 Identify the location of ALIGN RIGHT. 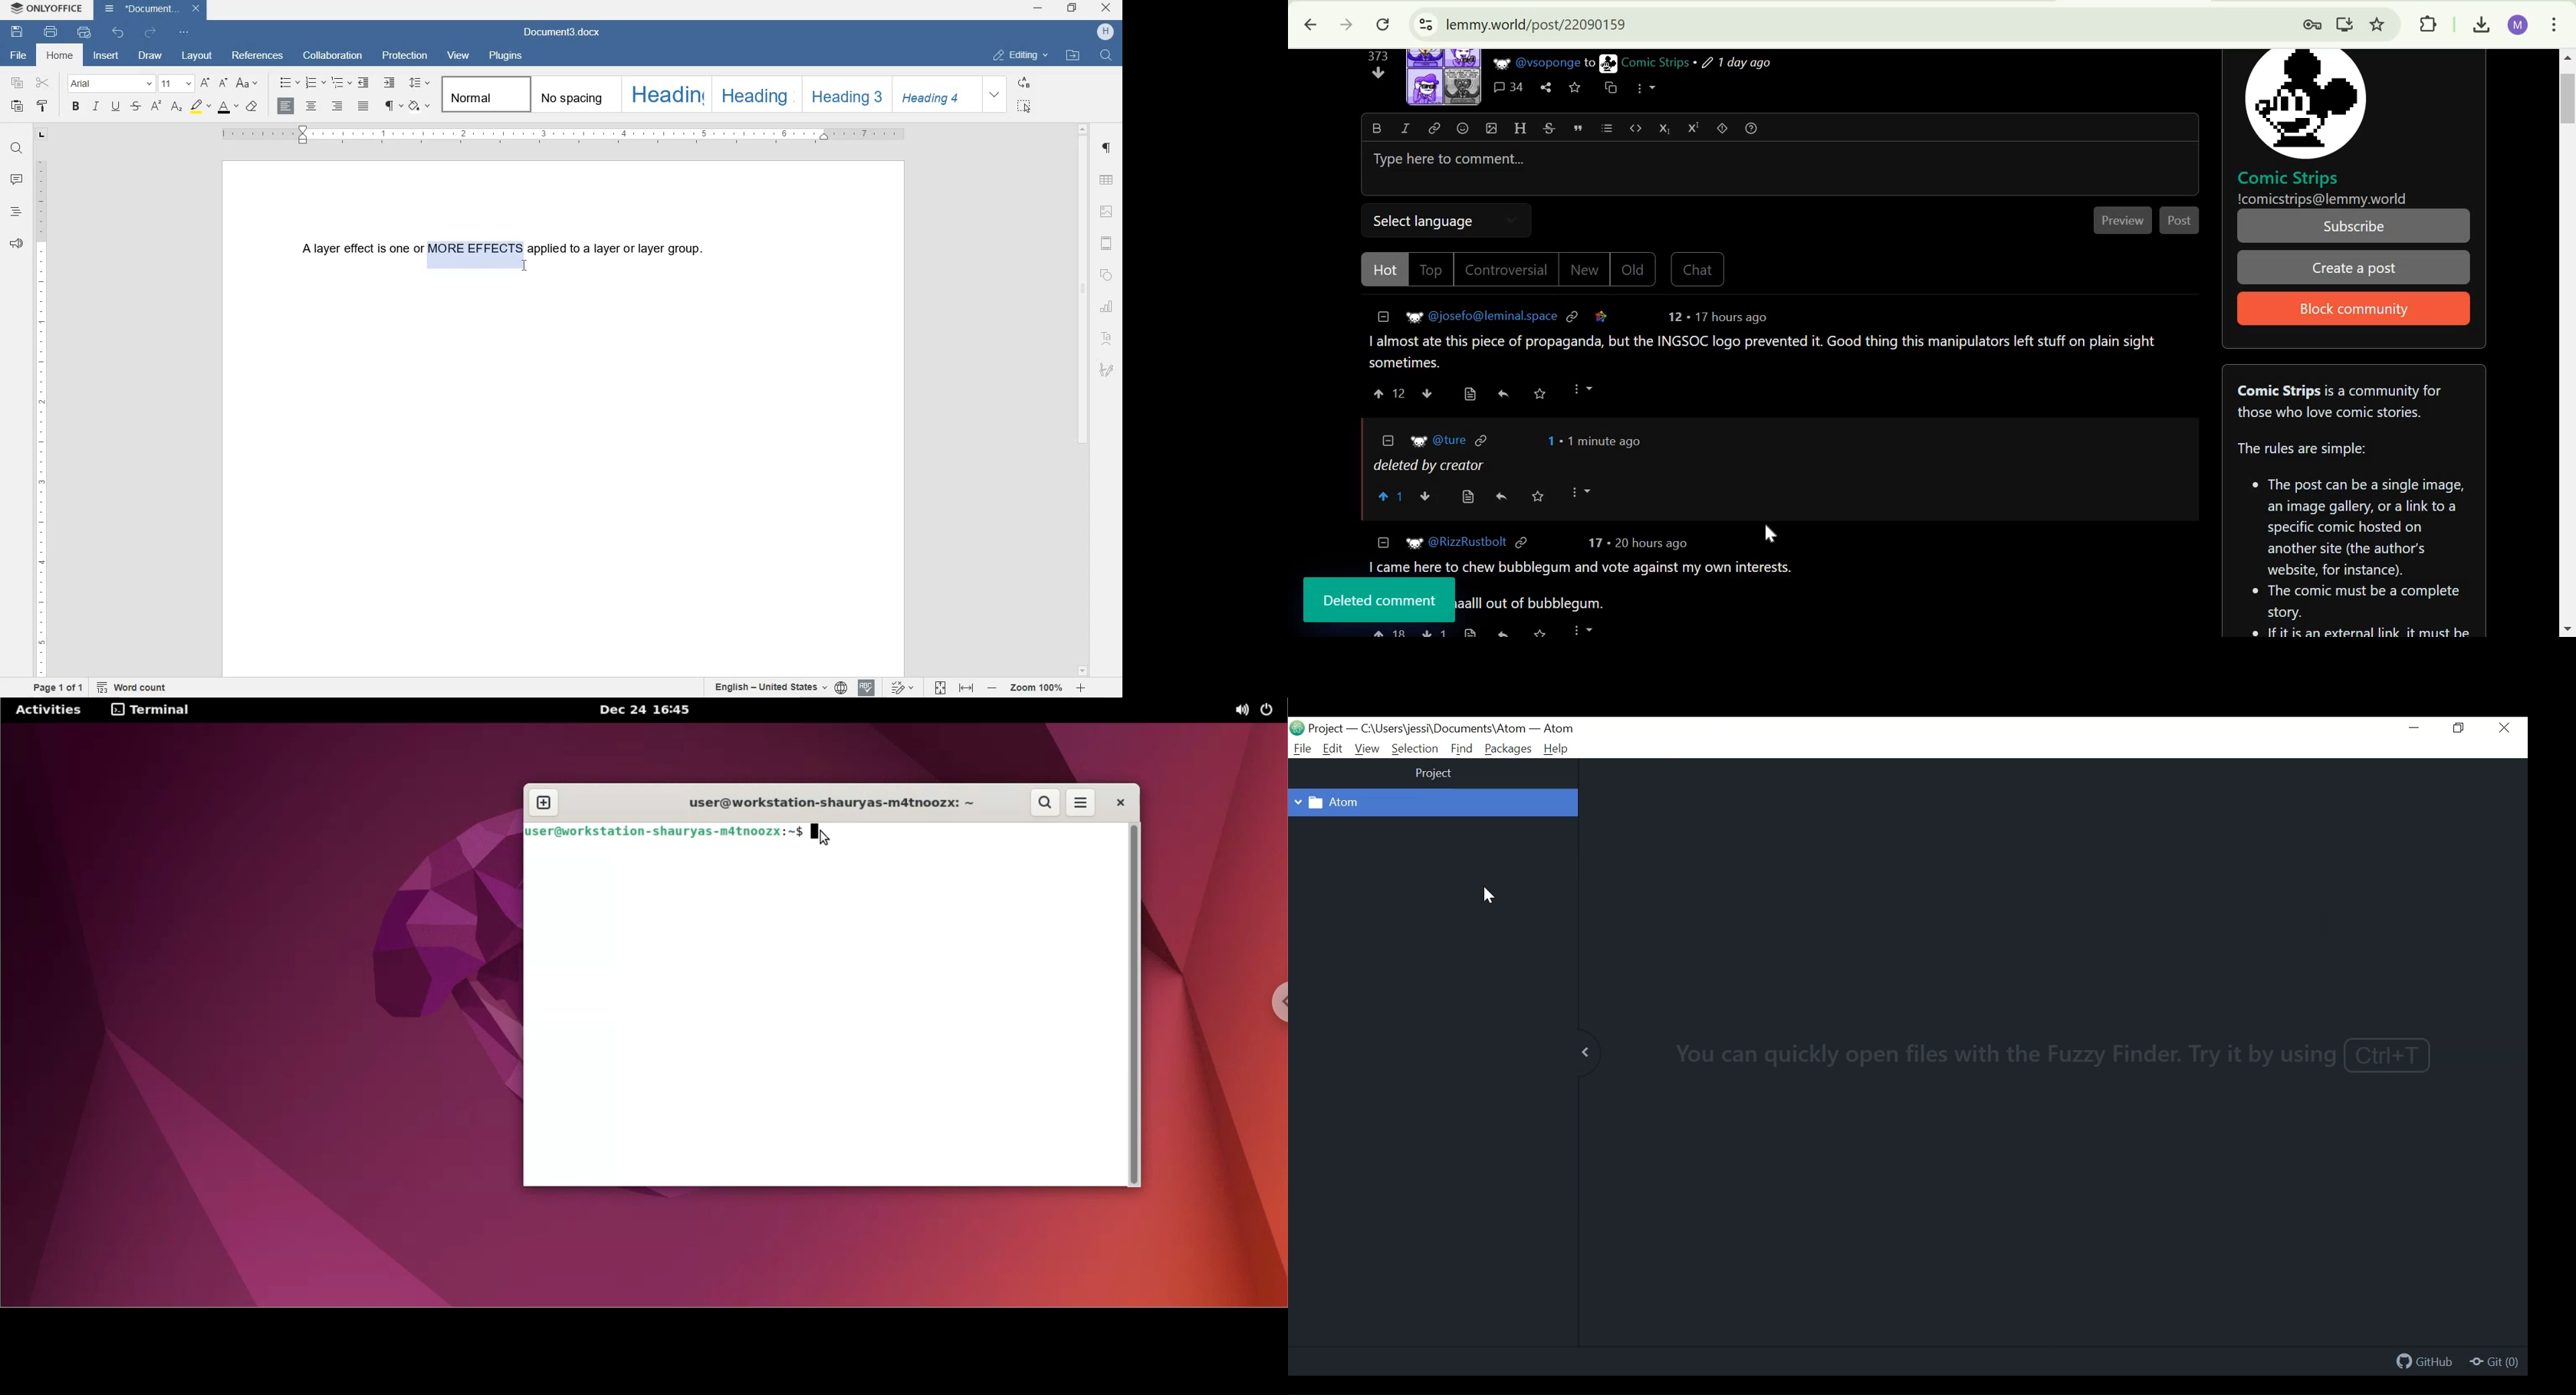
(336, 107).